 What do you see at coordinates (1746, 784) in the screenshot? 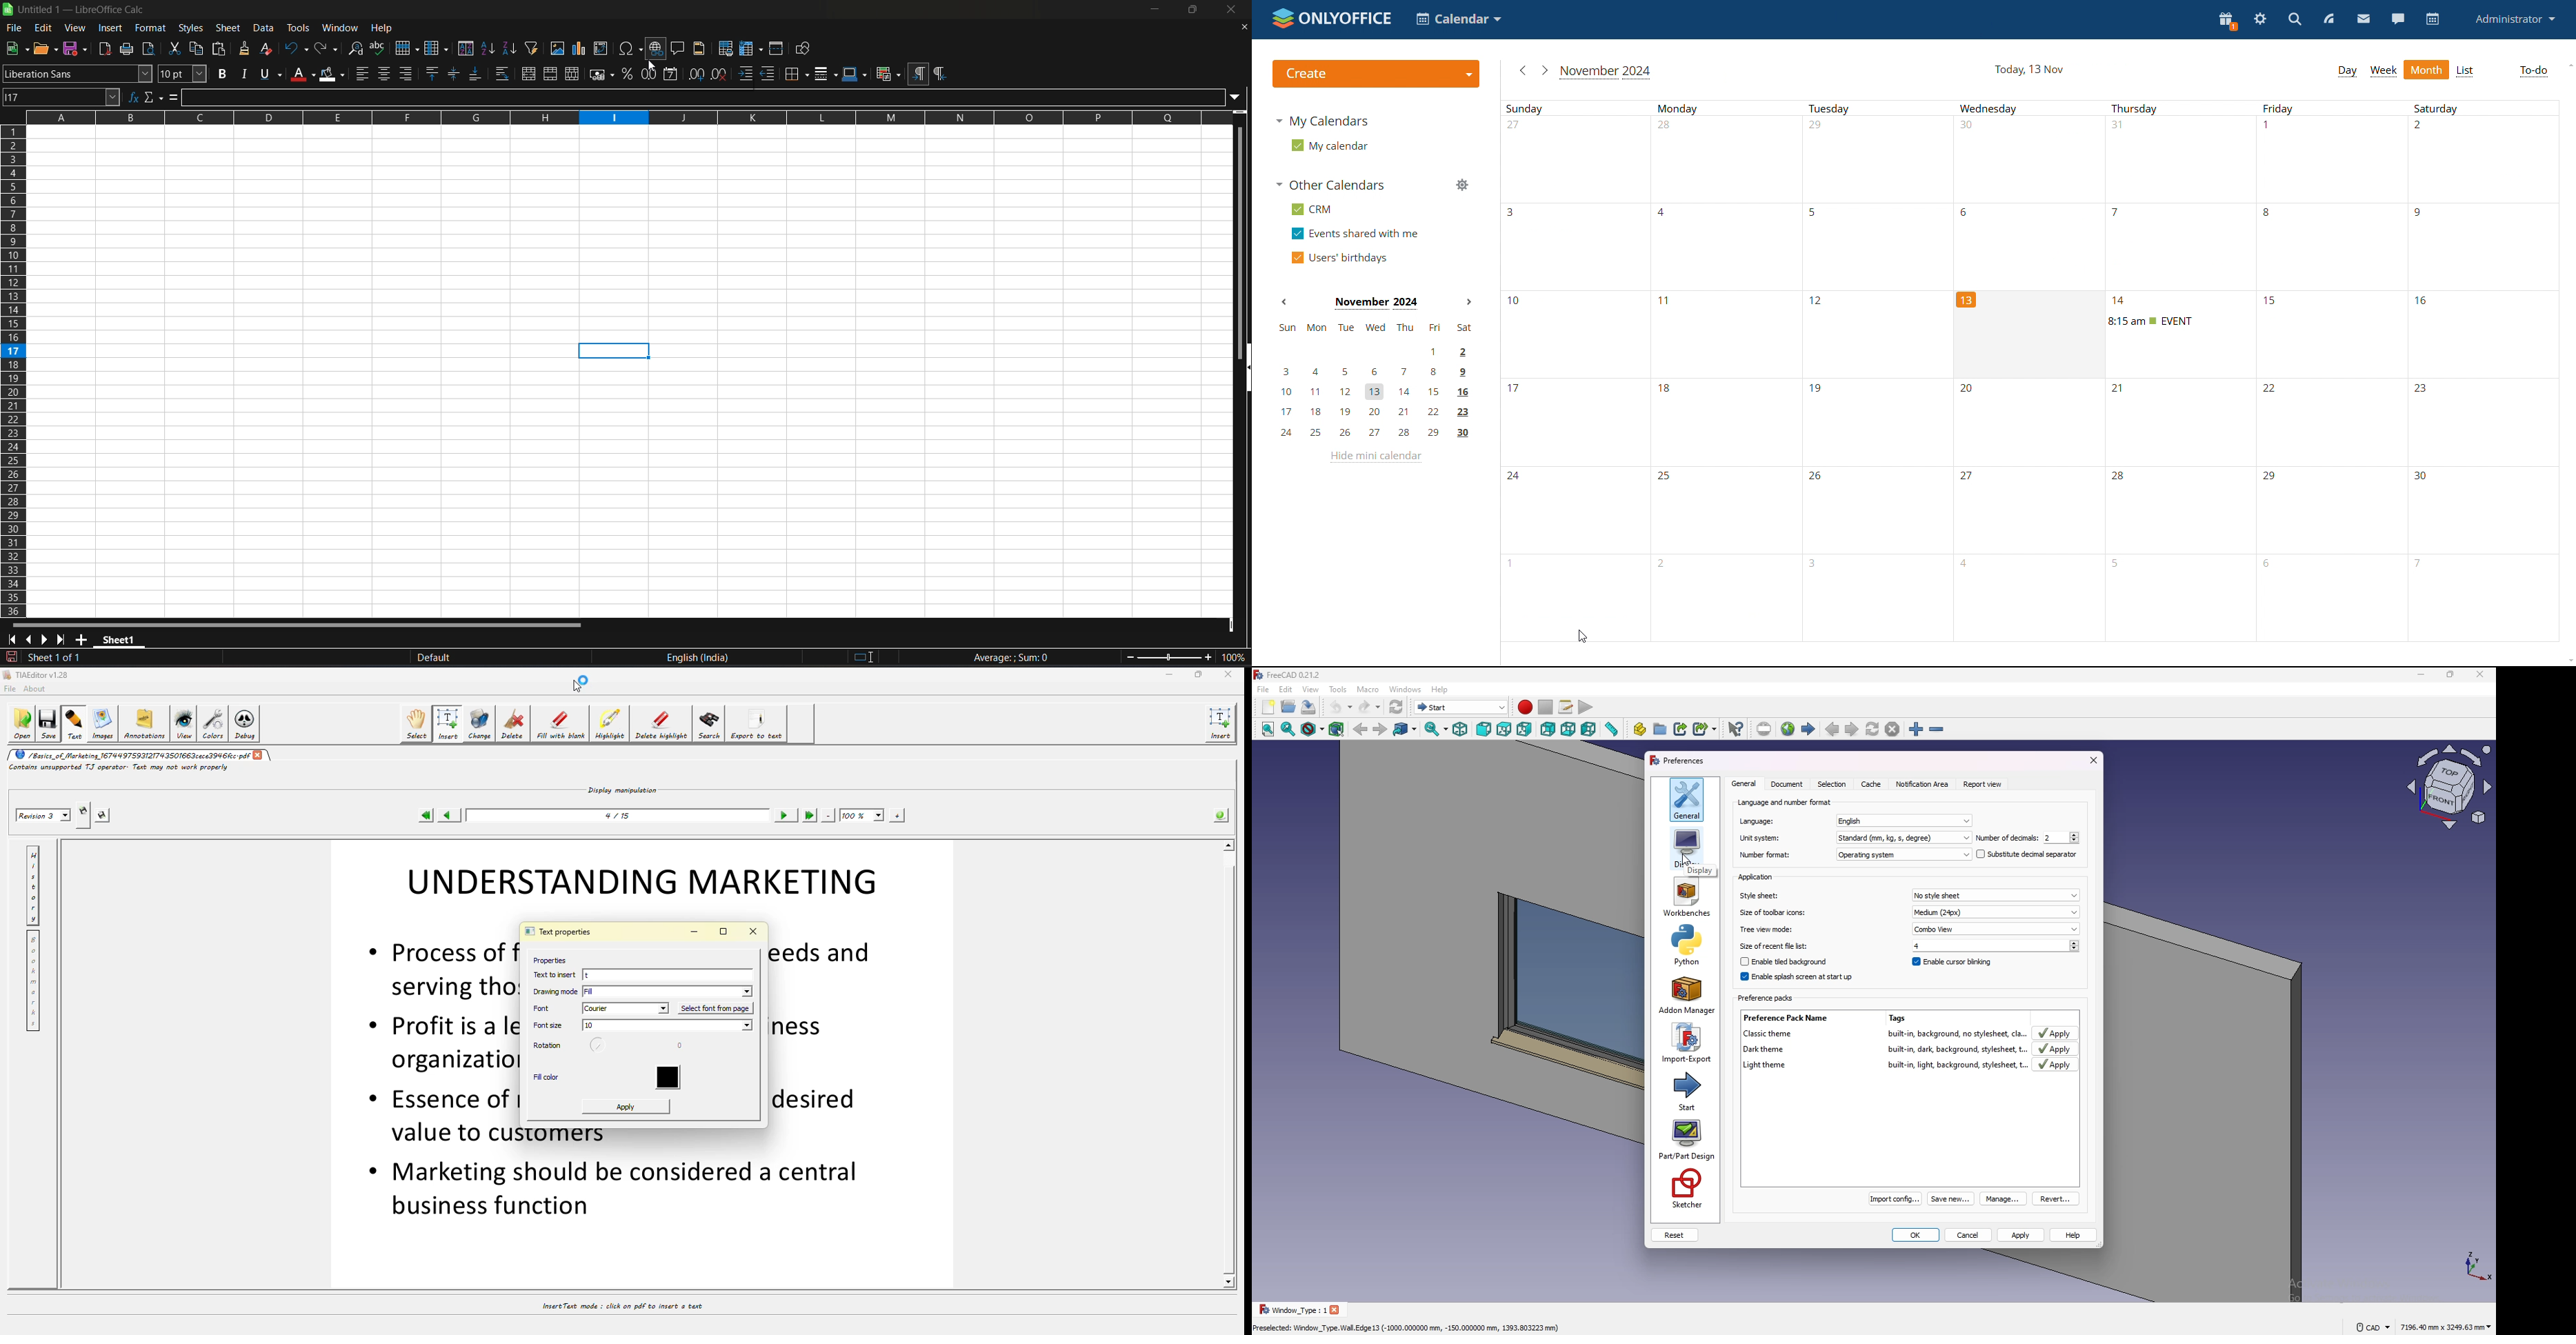
I see `General` at bounding box center [1746, 784].